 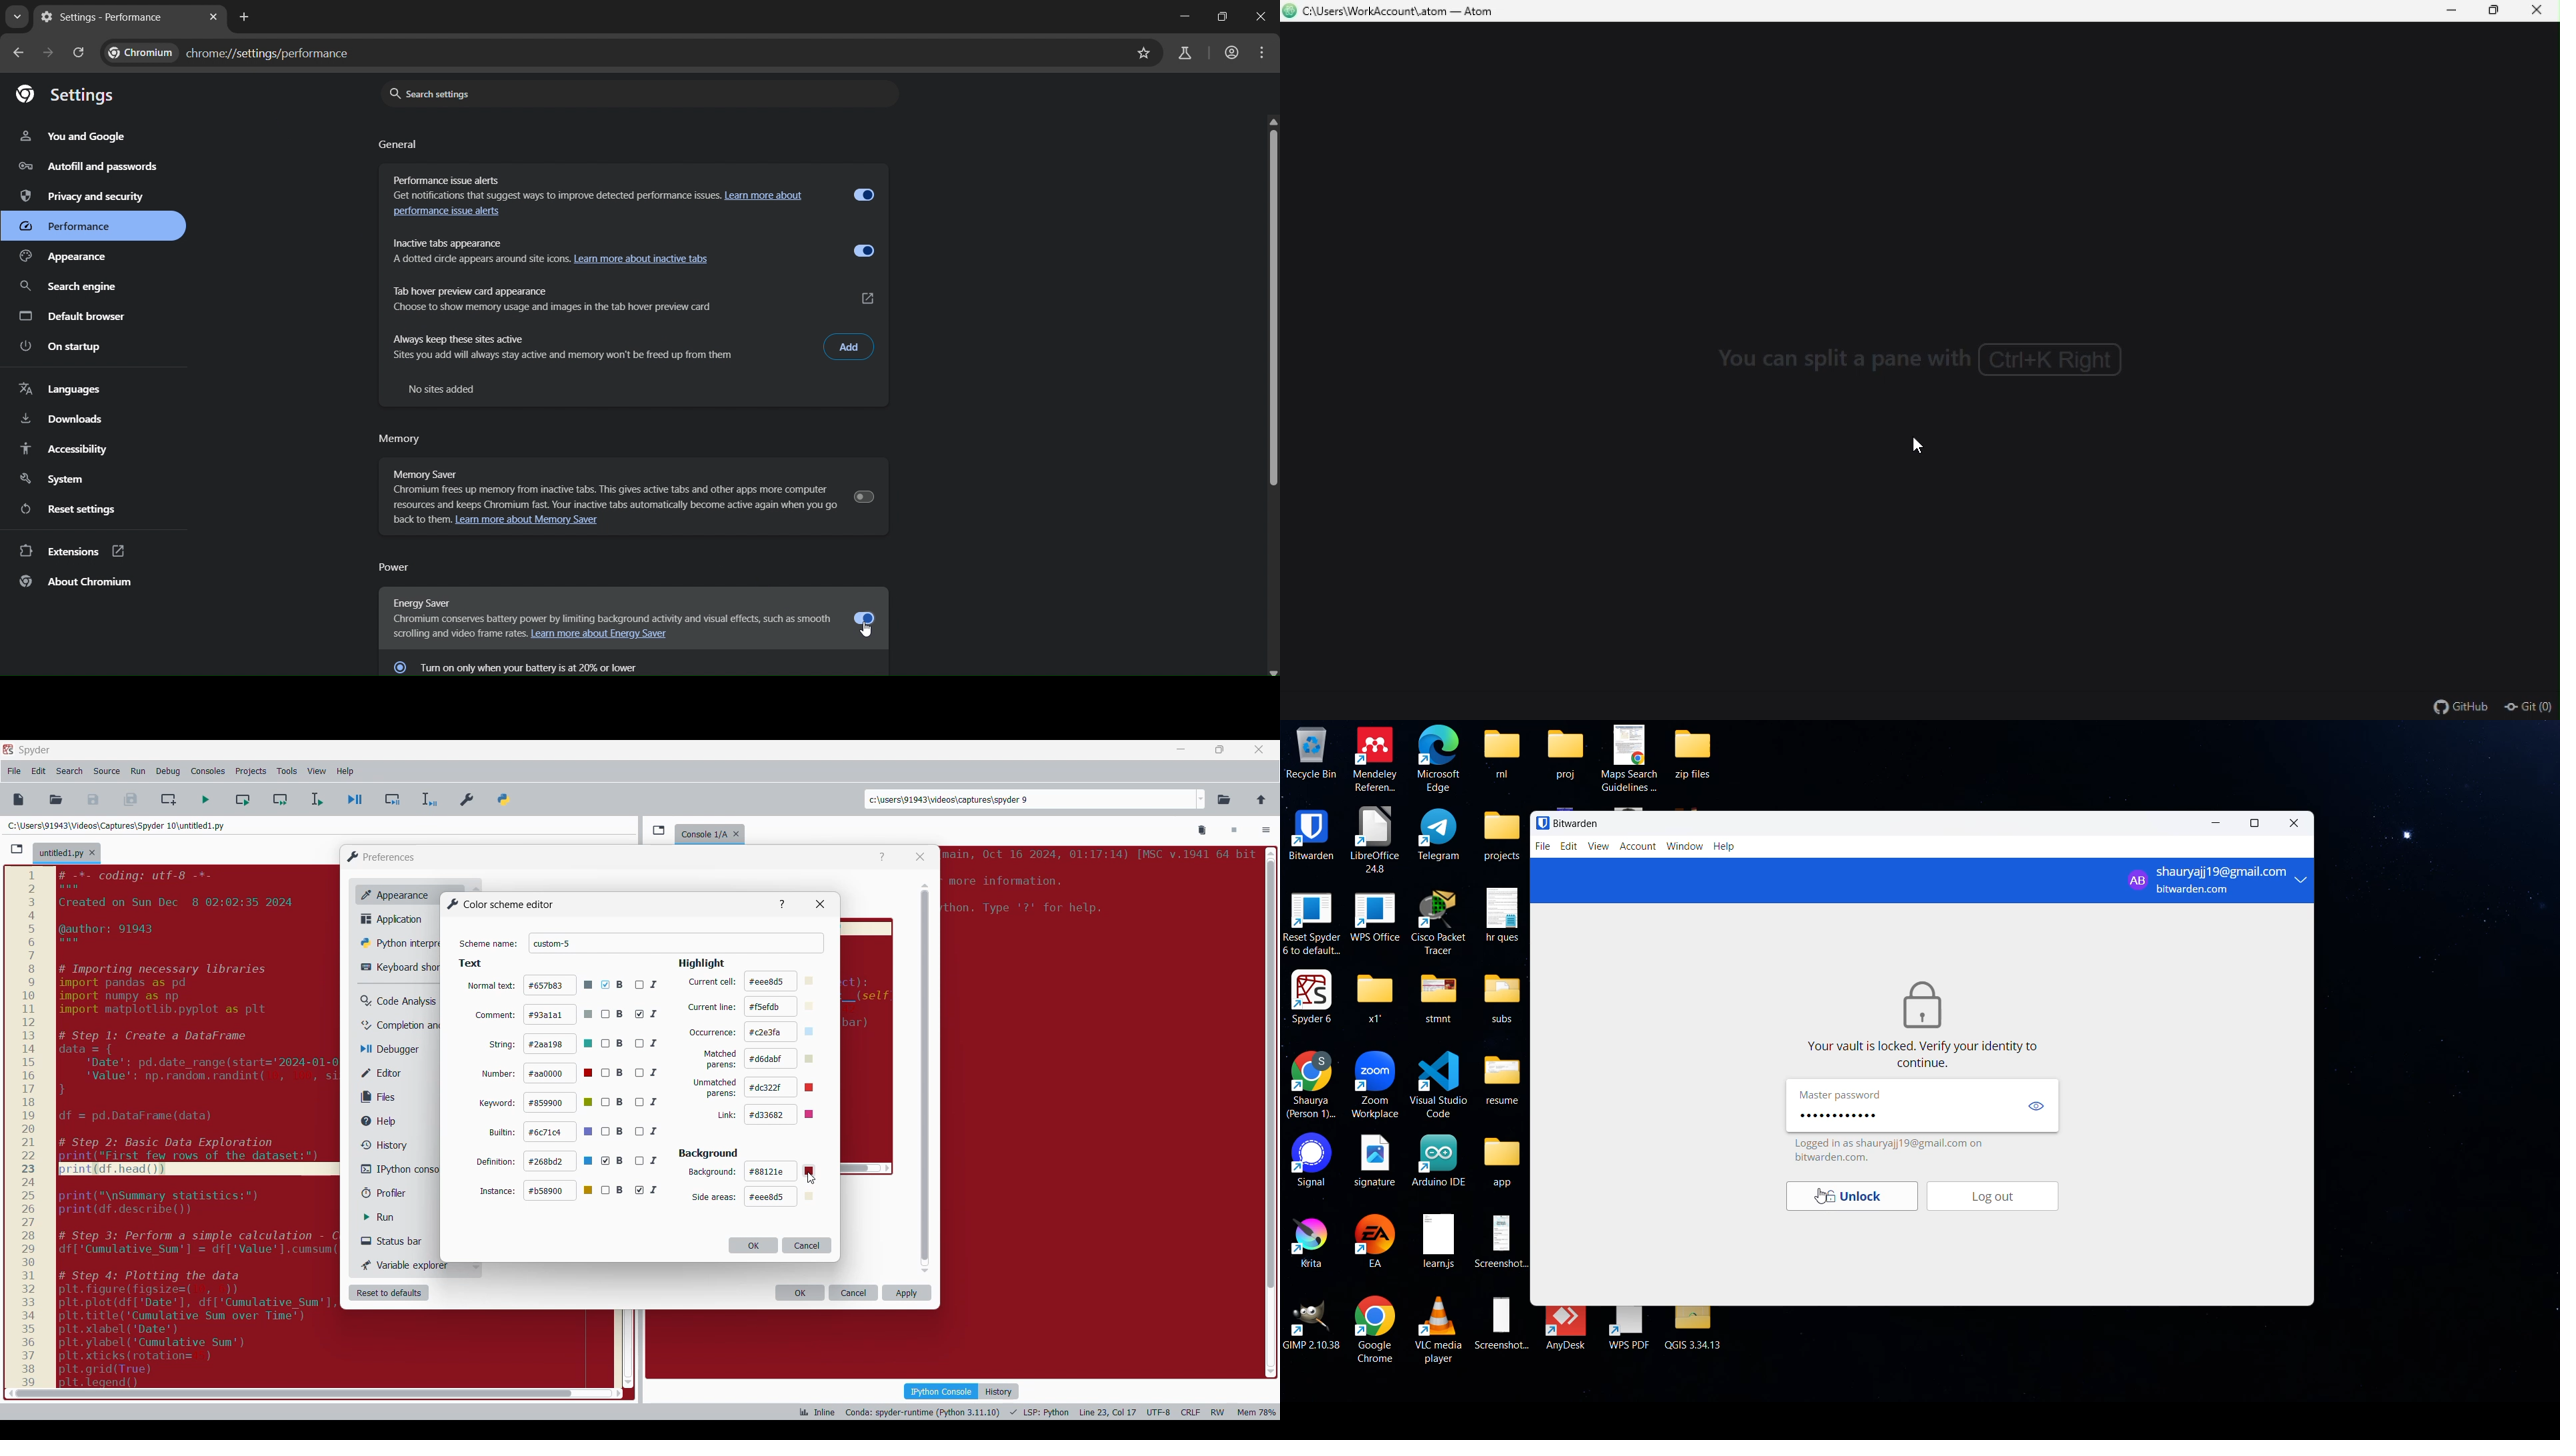 What do you see at coordinates (401, 1025) in the screenshot?
I see `Completion and linting` at bounding box center [401, 1025].